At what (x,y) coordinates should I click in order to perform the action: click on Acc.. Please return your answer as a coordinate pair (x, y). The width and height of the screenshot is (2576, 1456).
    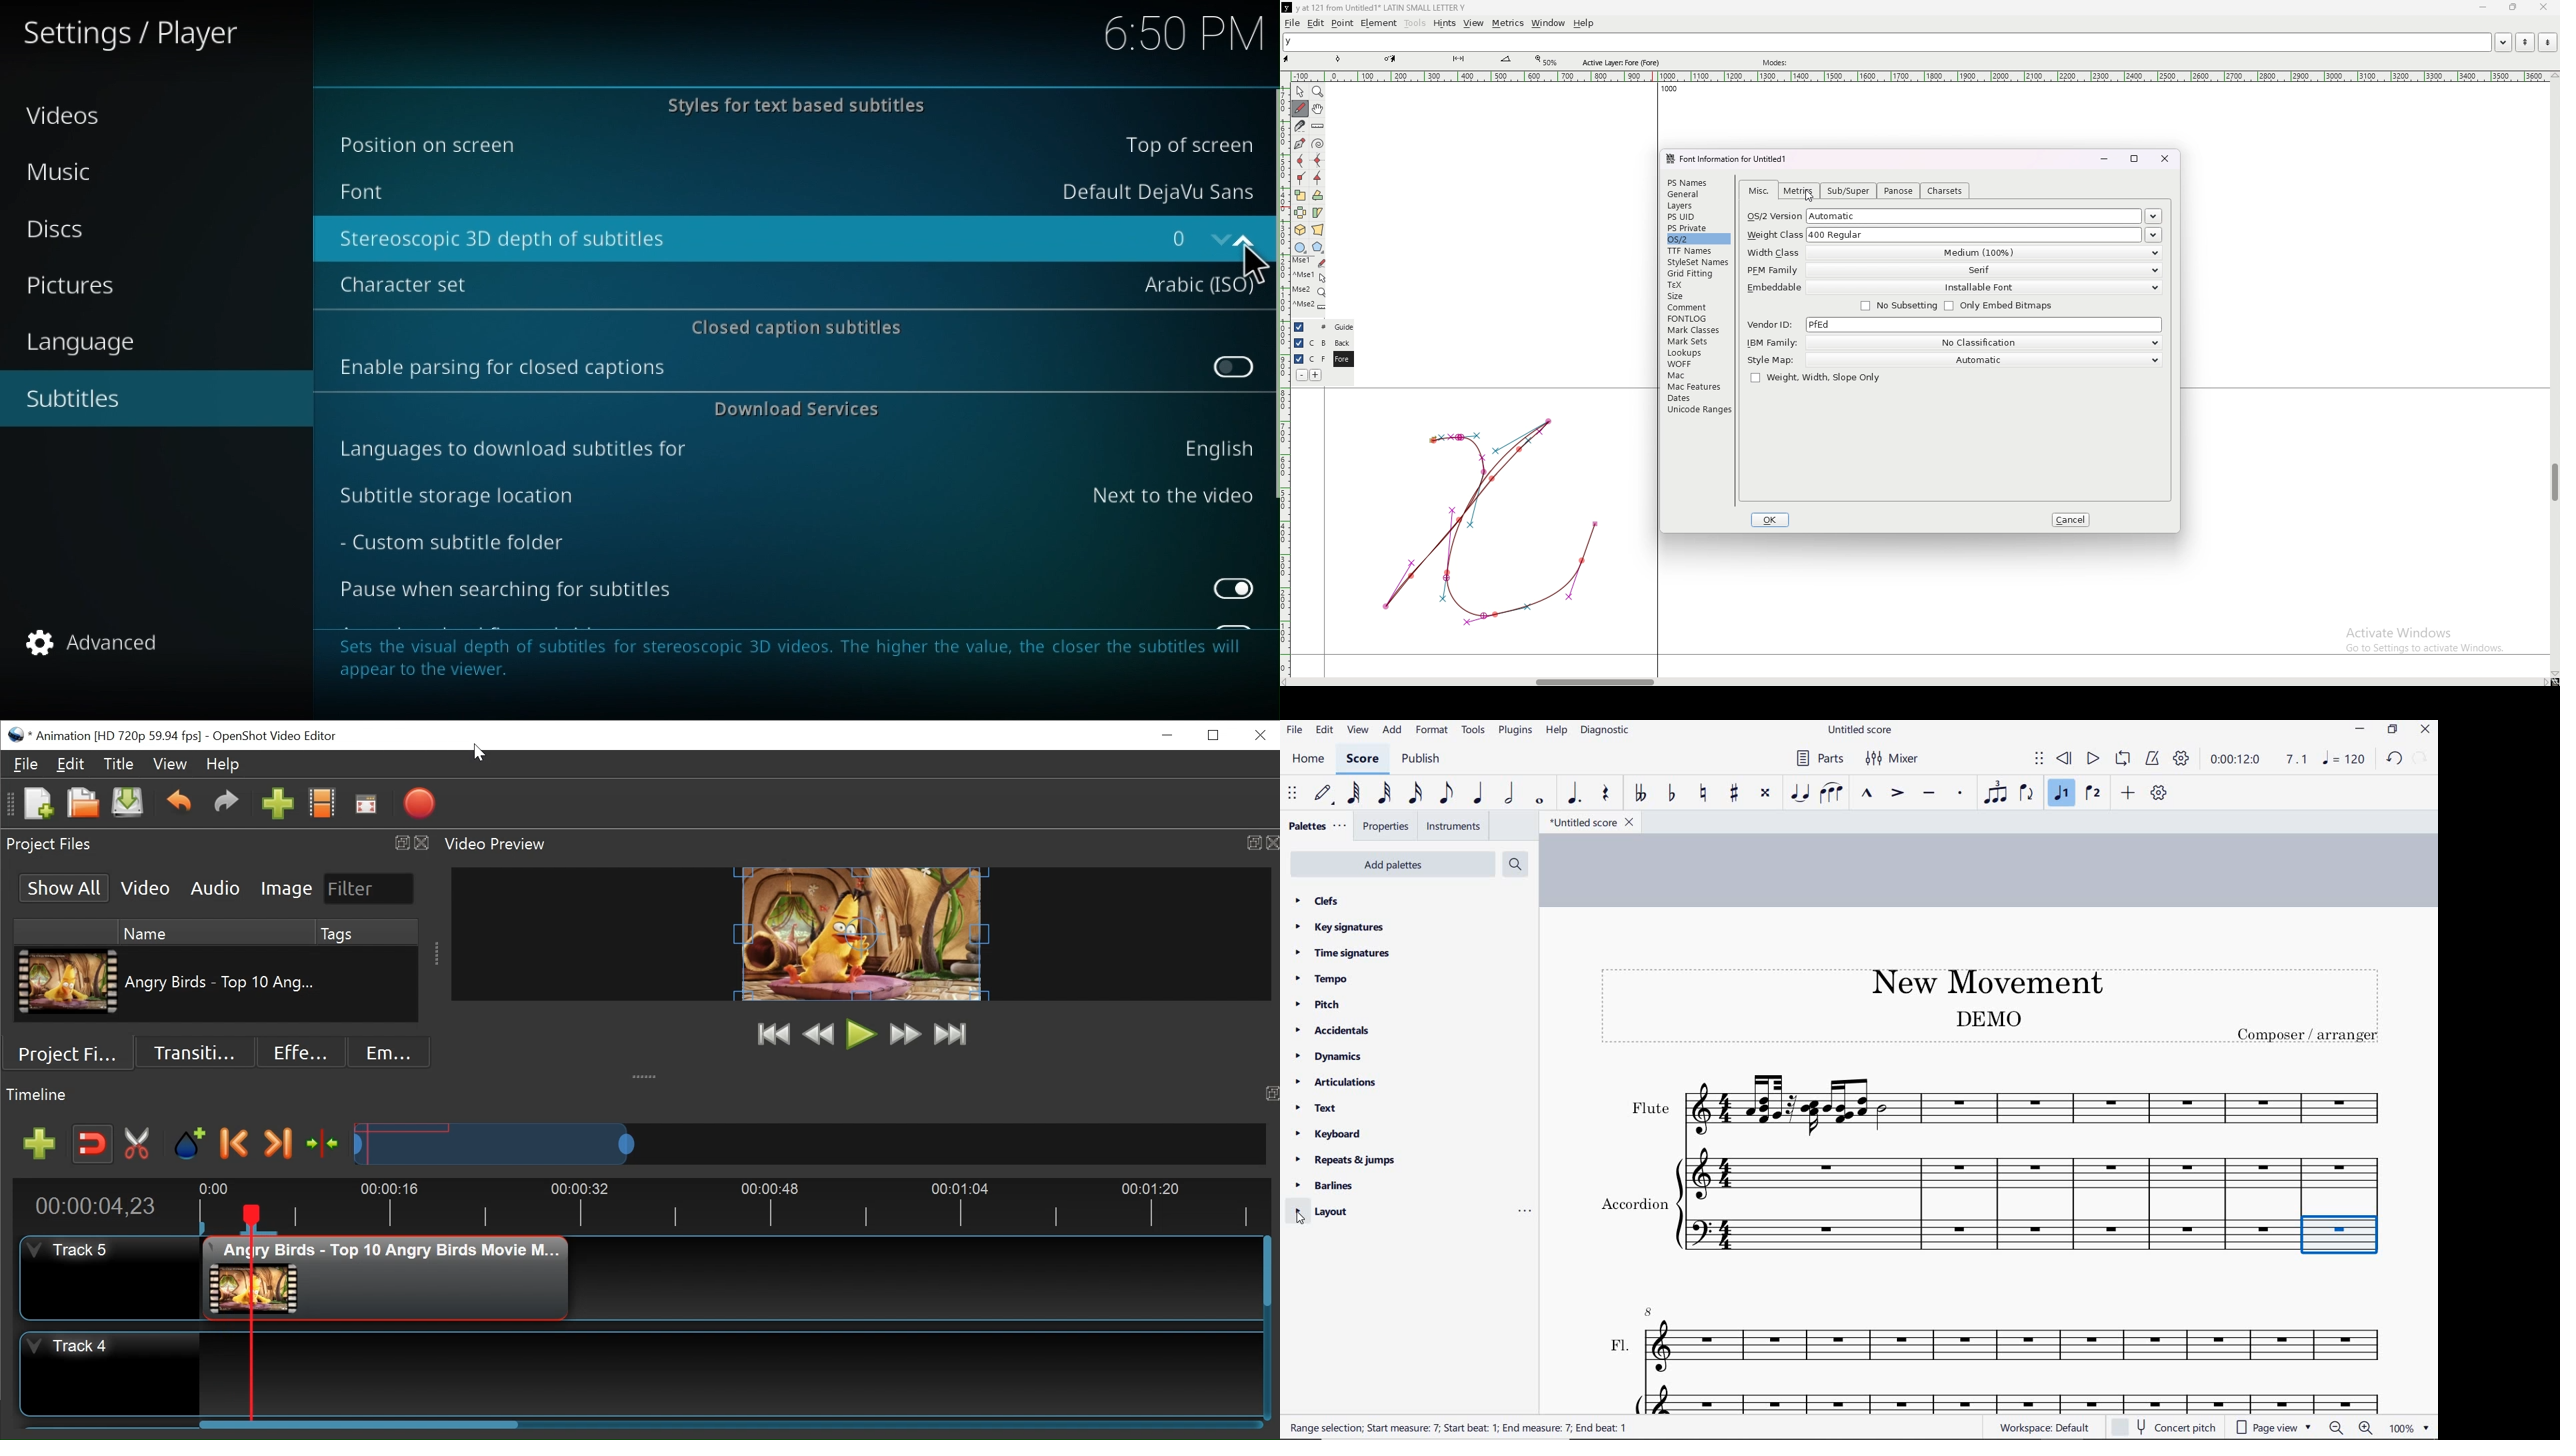
    Looking at the image, I should click on (2020, 1399).